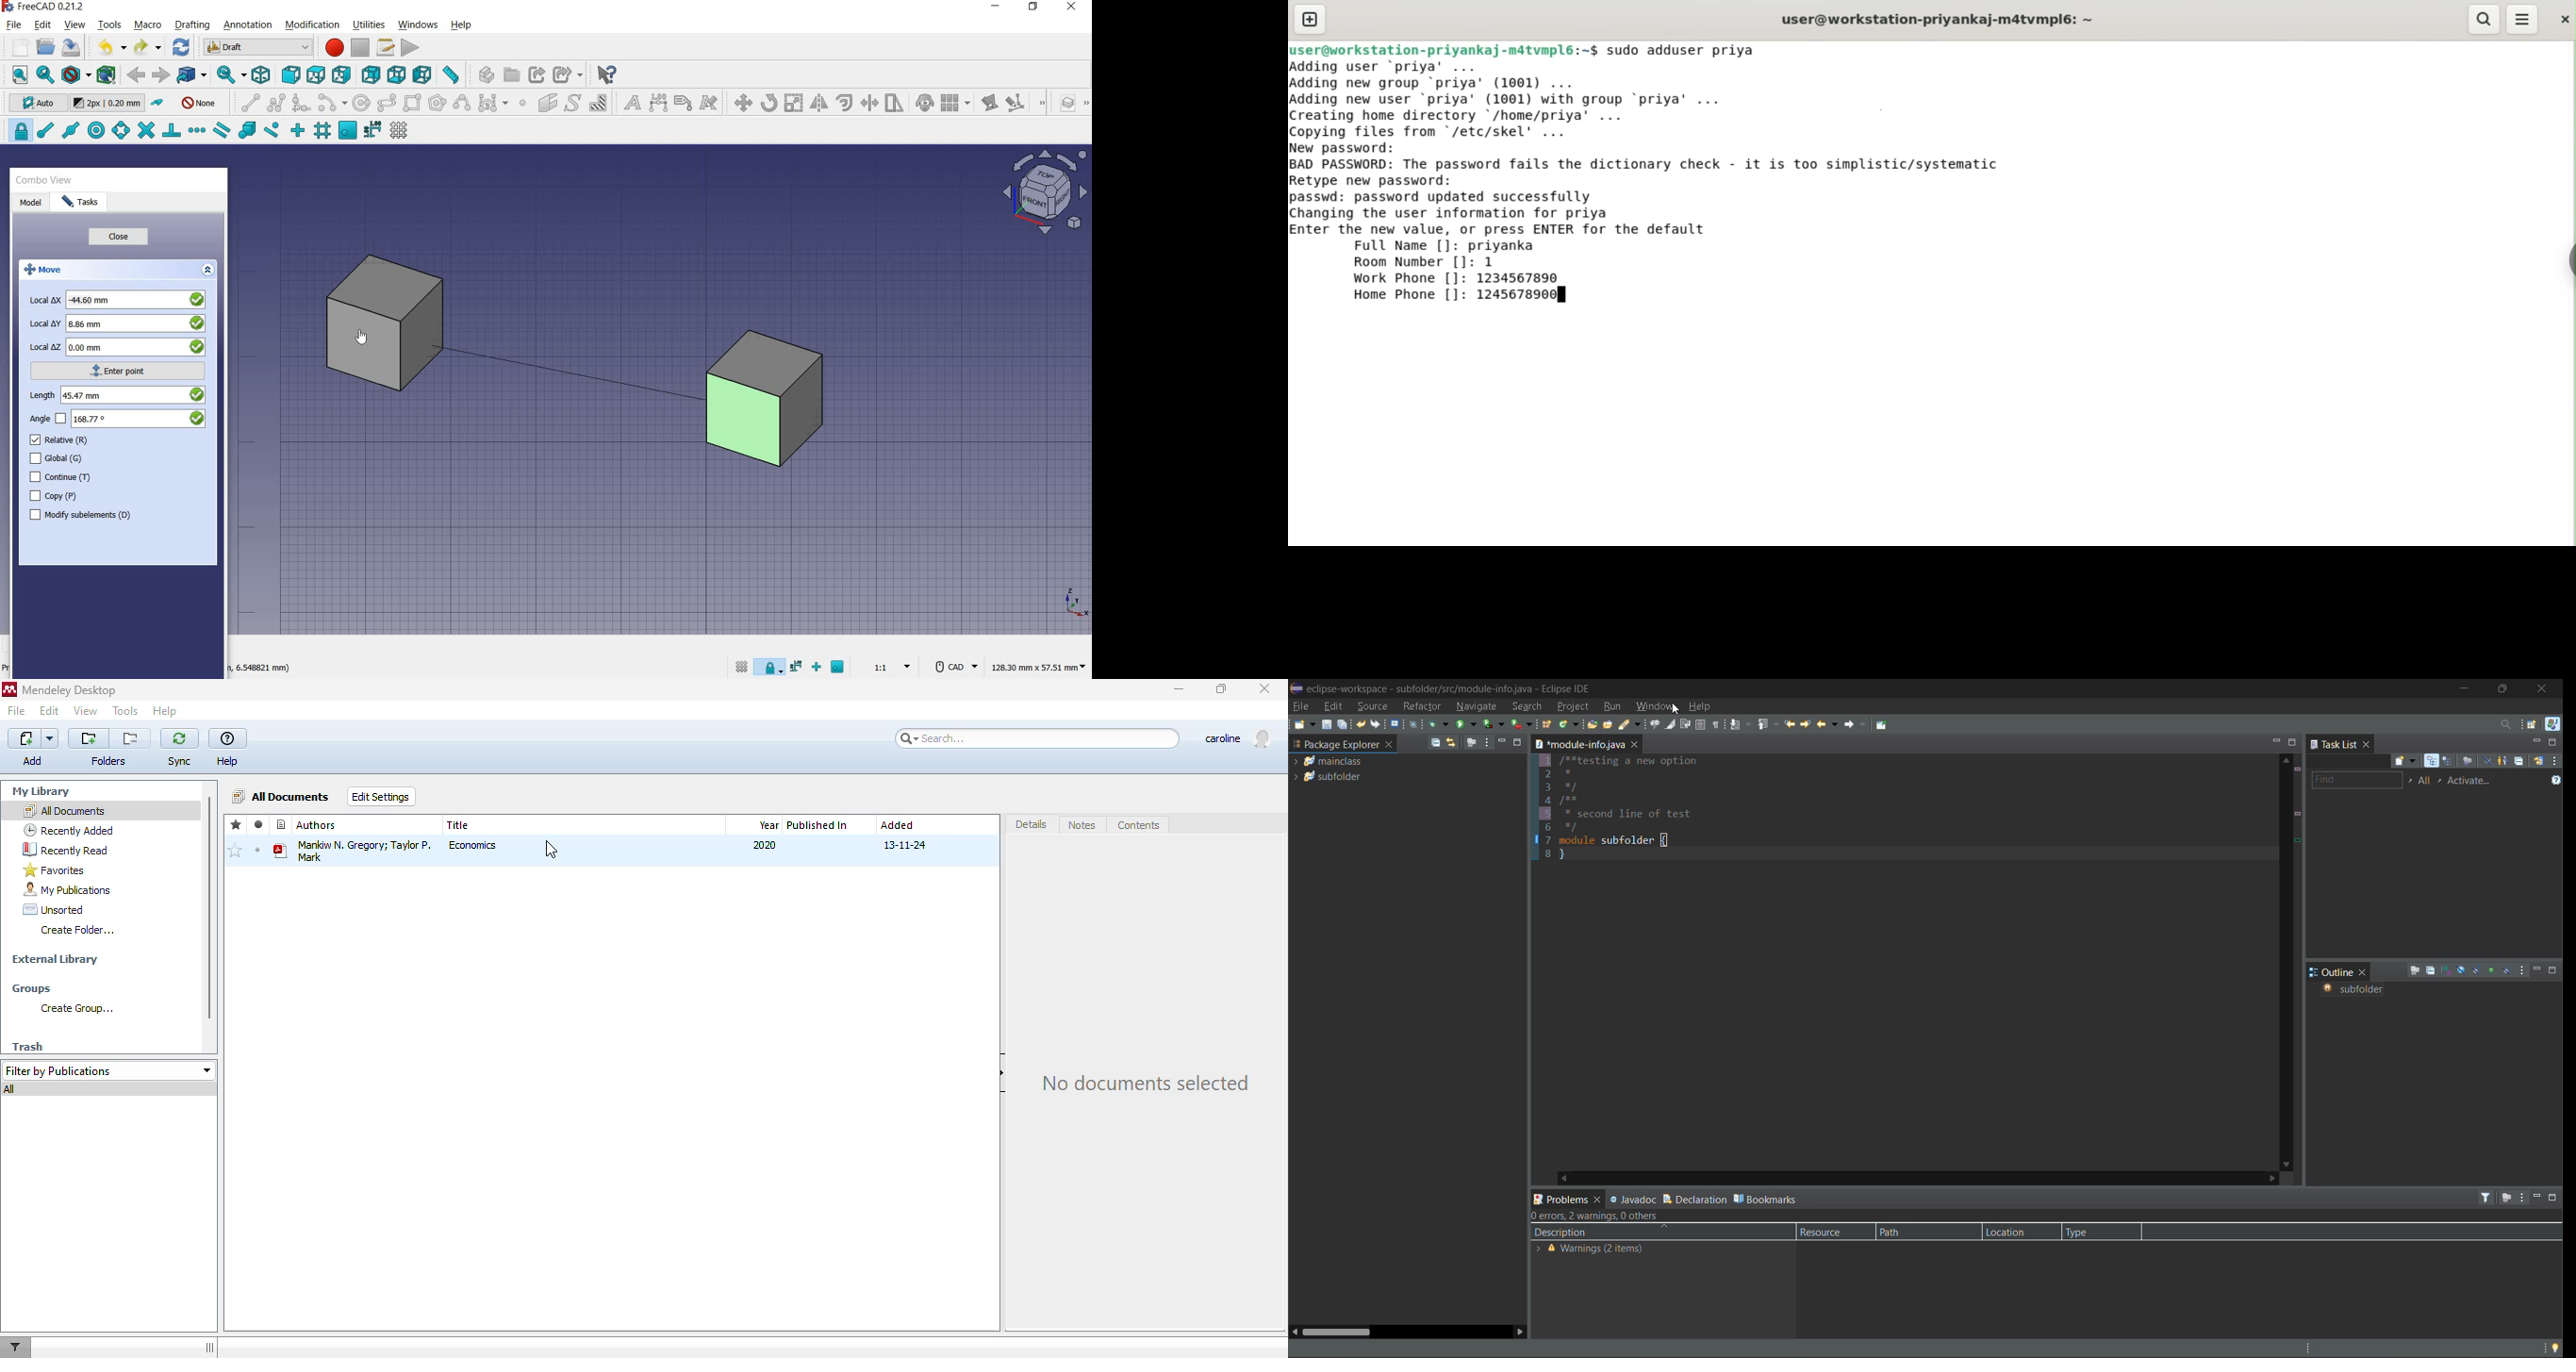 Image resolution: width=2576 pixels, height=1372 pixels. Describe the element at coordinates (98, 130) in the screenshot. I see `snap center` at that location.